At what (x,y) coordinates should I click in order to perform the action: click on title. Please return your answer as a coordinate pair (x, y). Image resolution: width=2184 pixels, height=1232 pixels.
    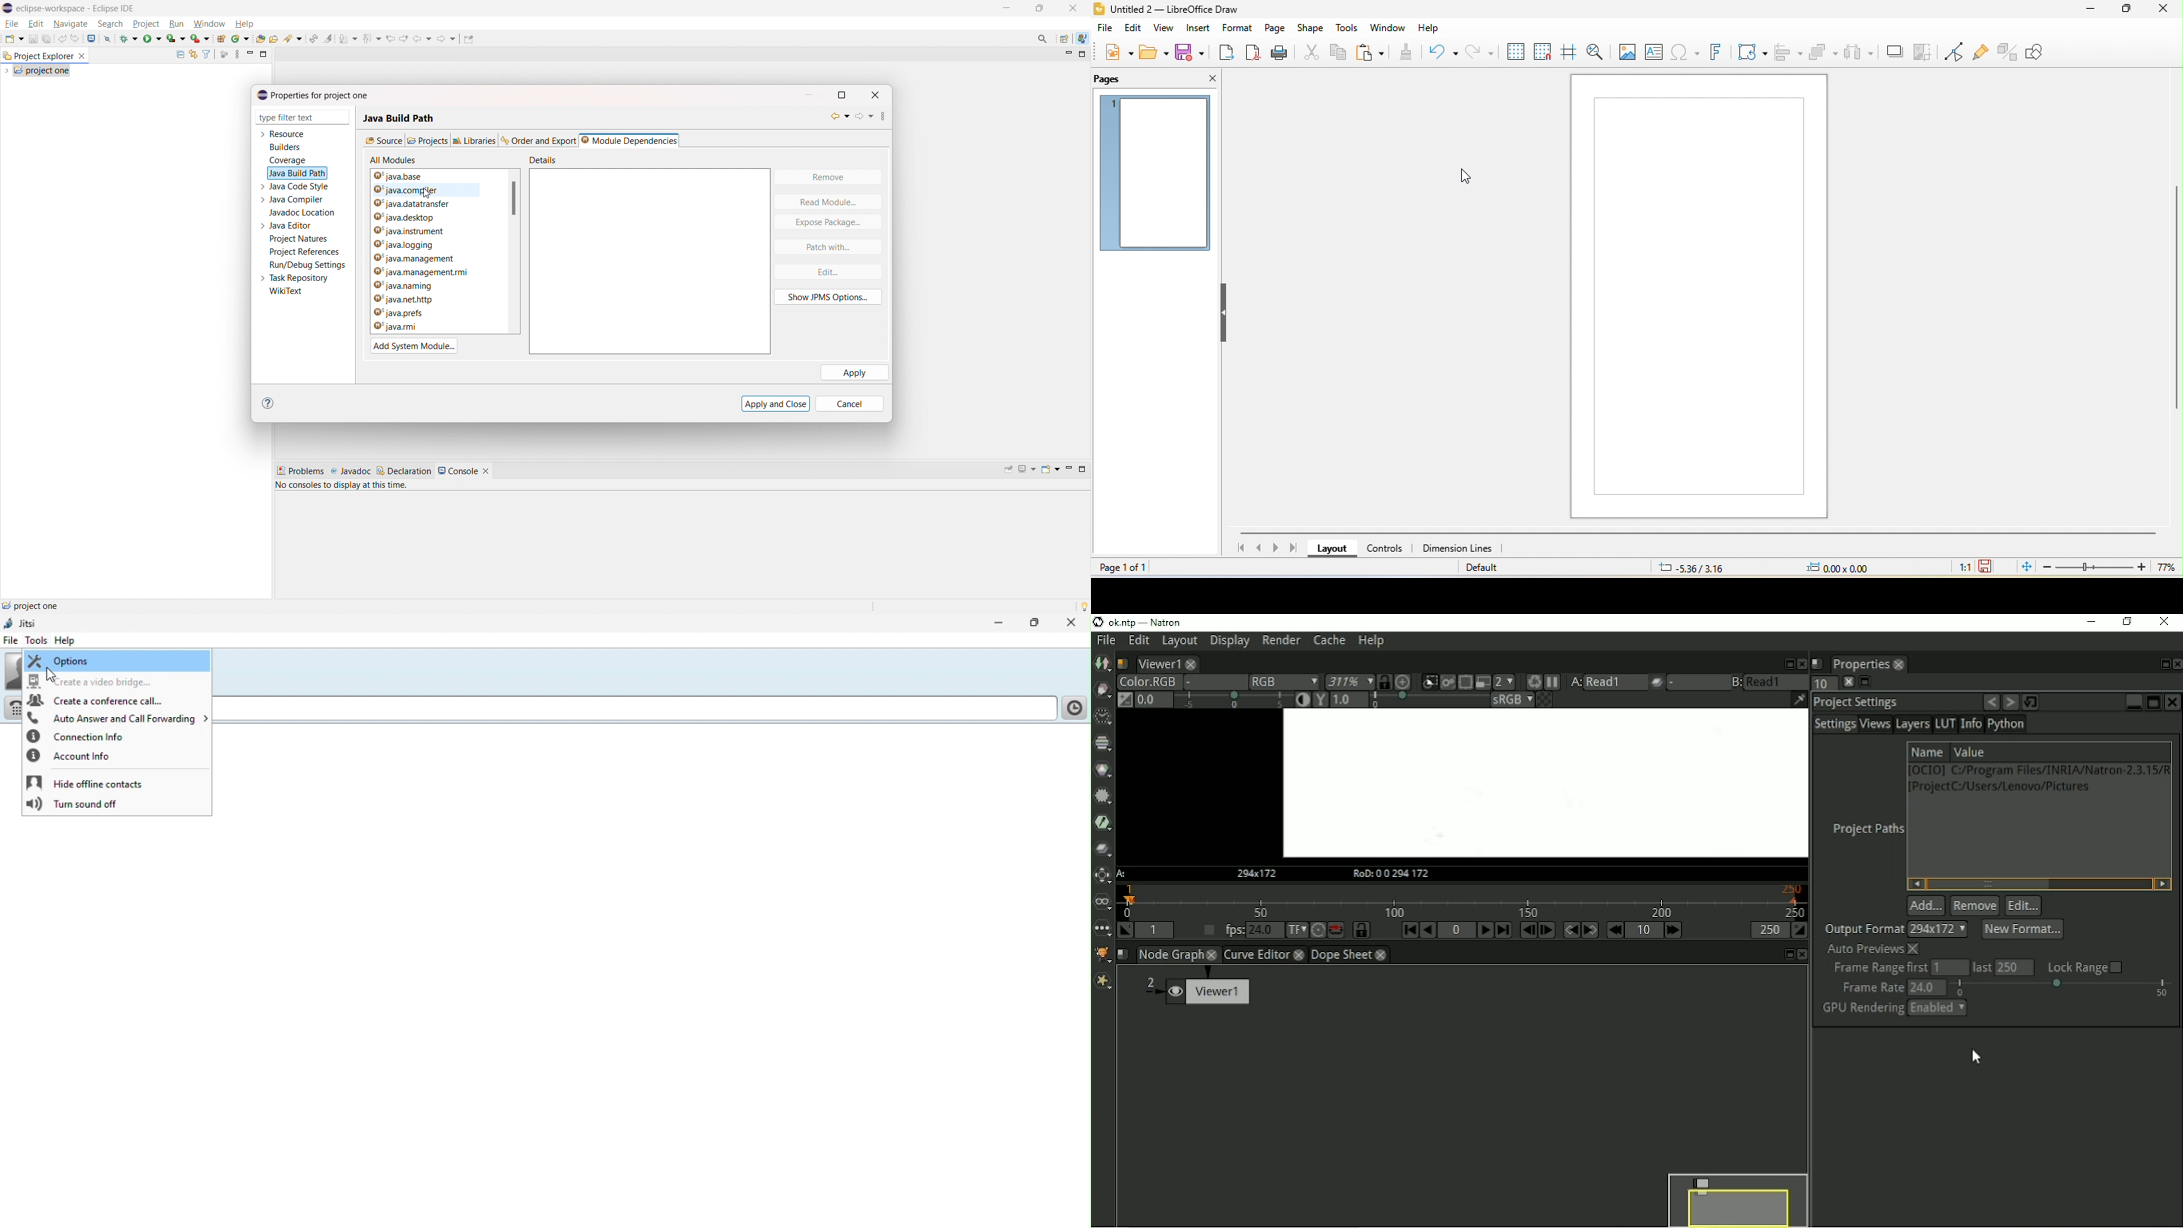
    Looking at the image, I should click on (1189, 8).